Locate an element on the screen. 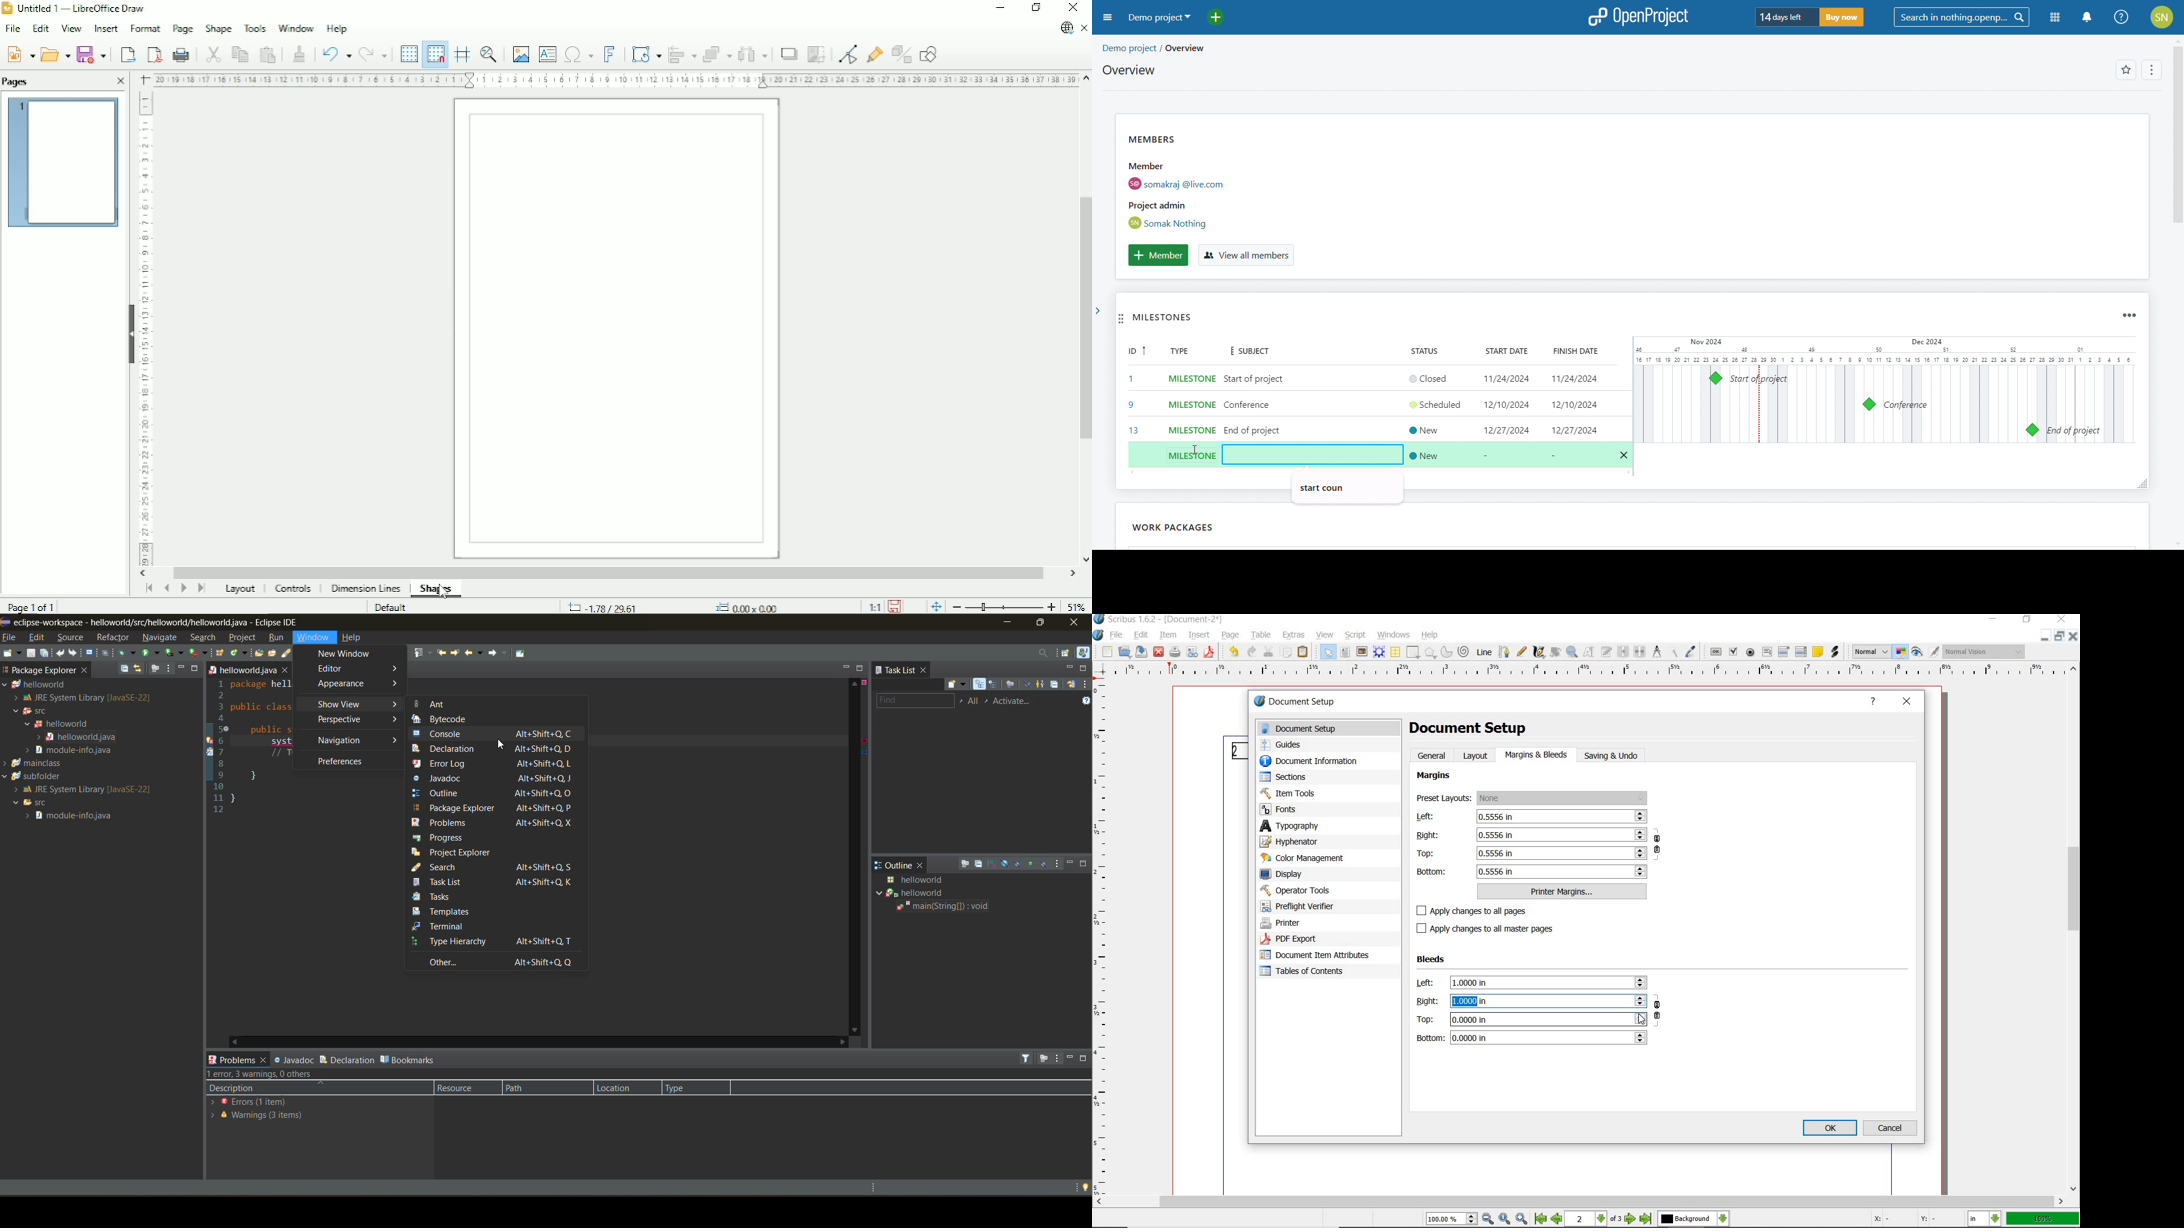  Horizontal scrollbar is located at coordinates (613, 571).